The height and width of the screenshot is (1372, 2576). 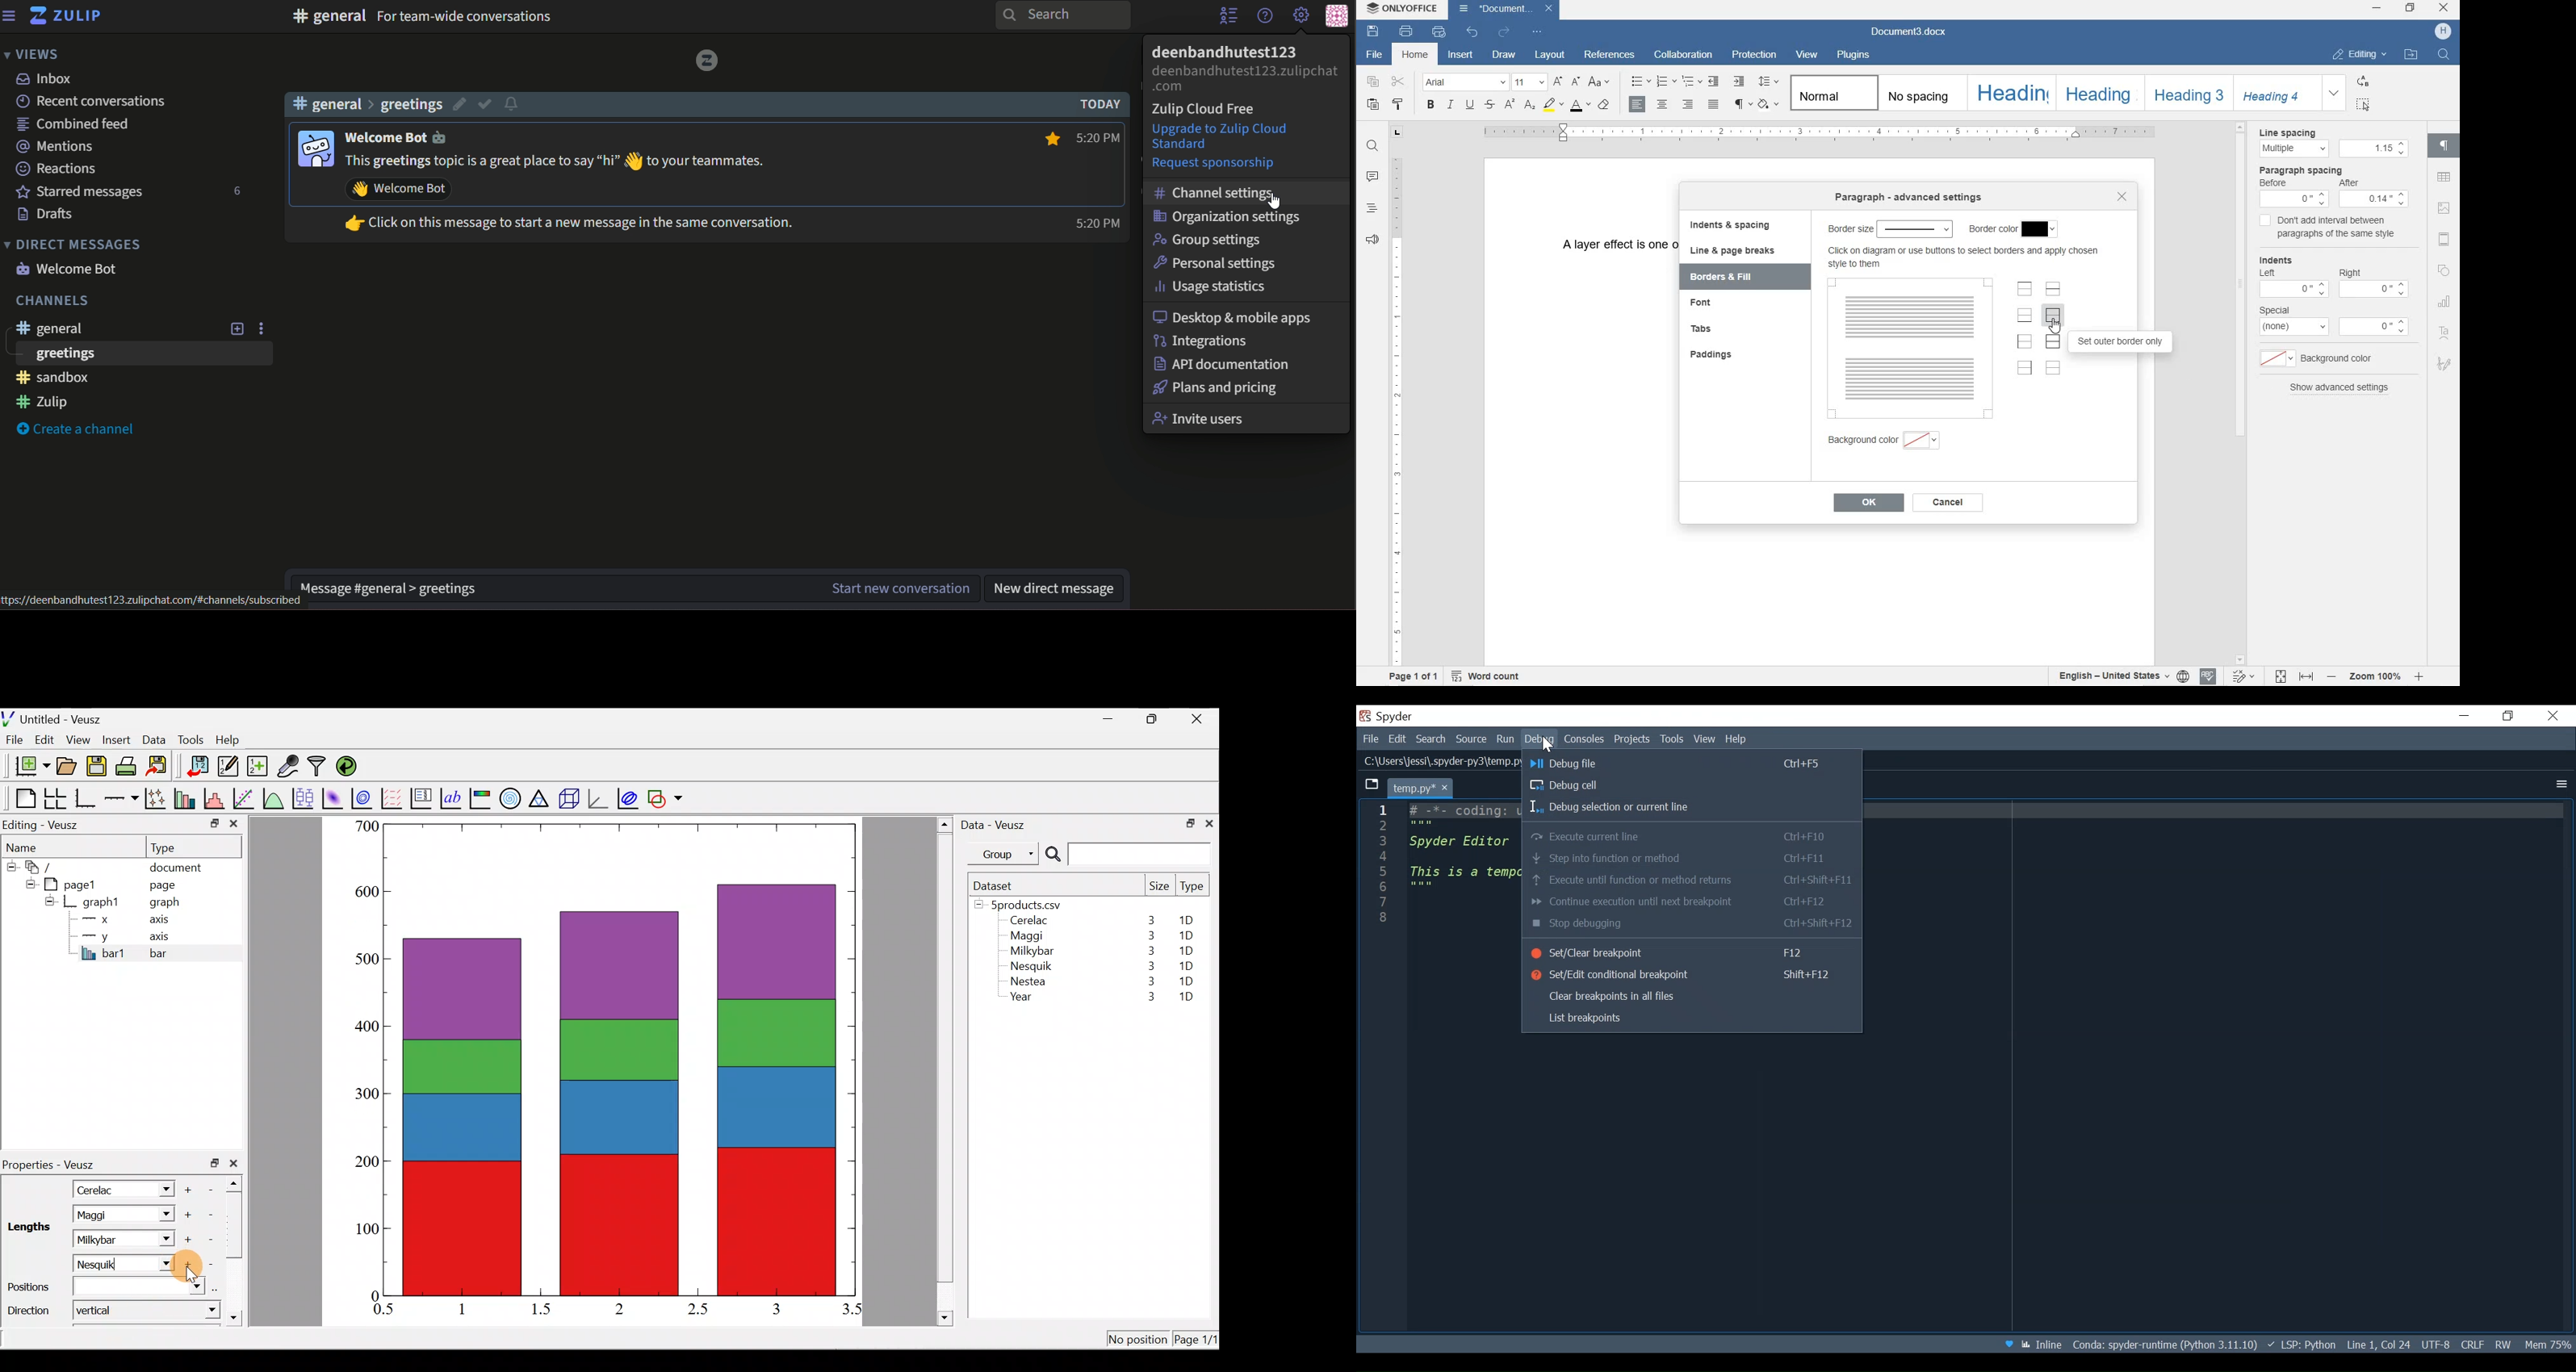 What do you see at coordinates (1388, 715) in the screenshot?
I see `Spyder Desktop icon` at bounding box center [1388, 715].